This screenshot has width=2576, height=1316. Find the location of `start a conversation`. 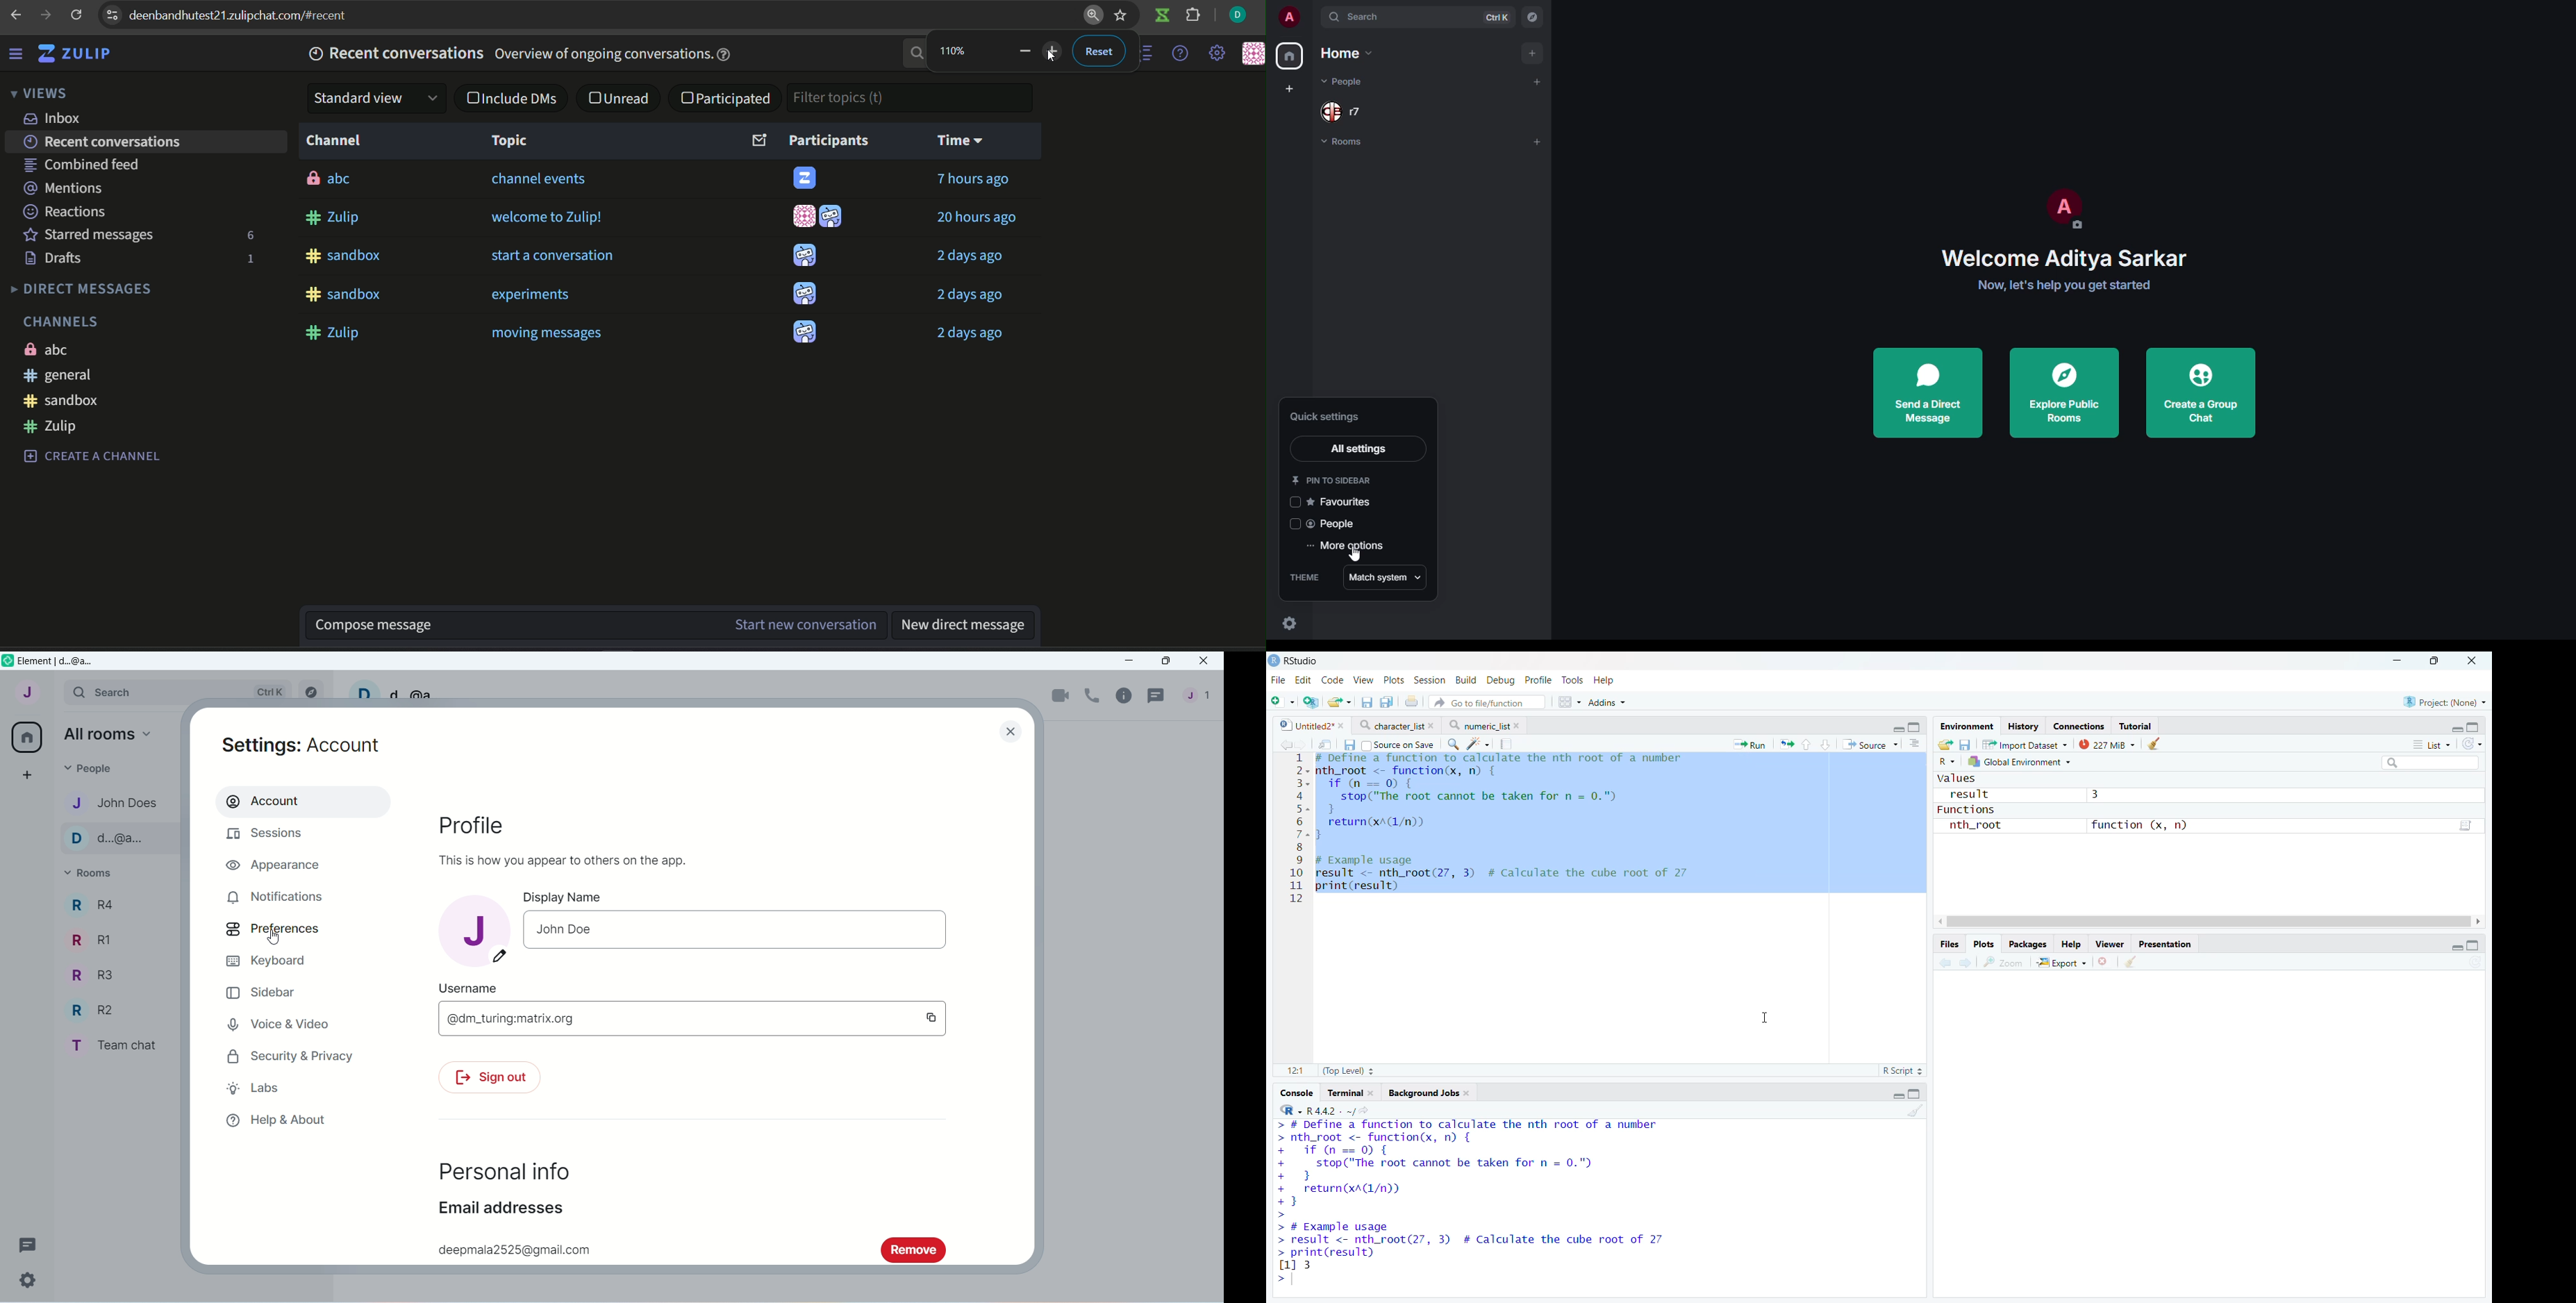

start a conversation is located at coordinates (553, 255).